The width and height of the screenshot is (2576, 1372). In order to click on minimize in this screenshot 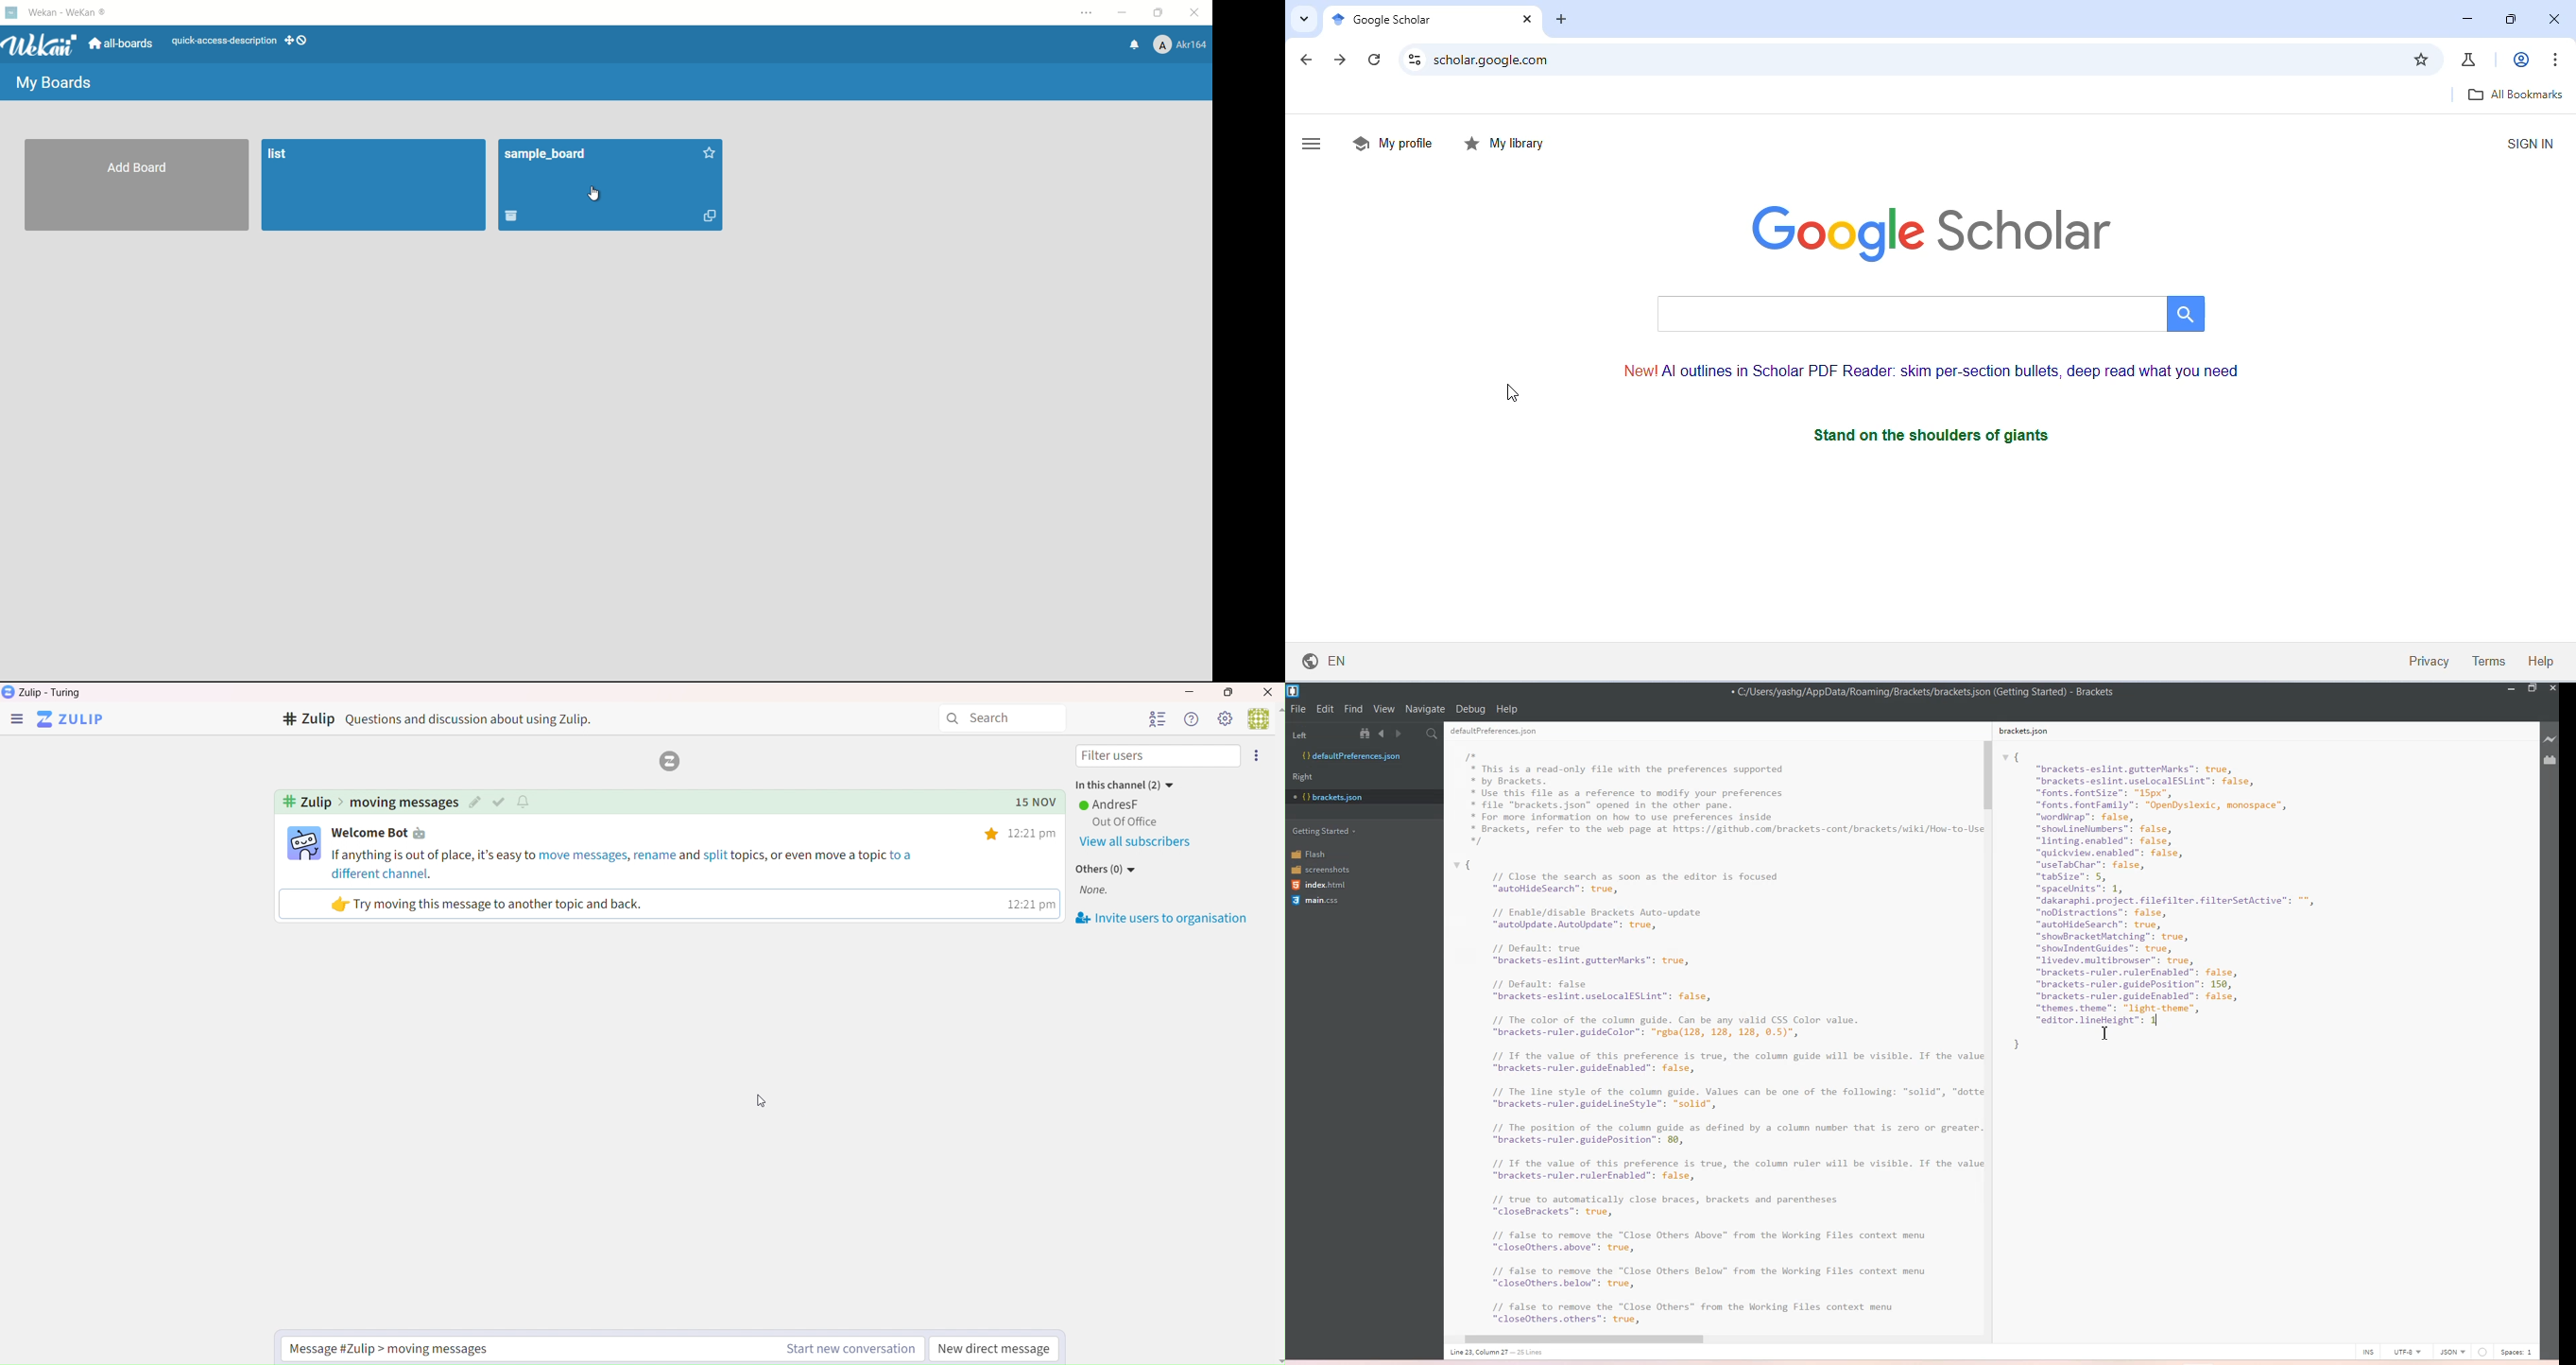, I will do `click(2467, 18)`.